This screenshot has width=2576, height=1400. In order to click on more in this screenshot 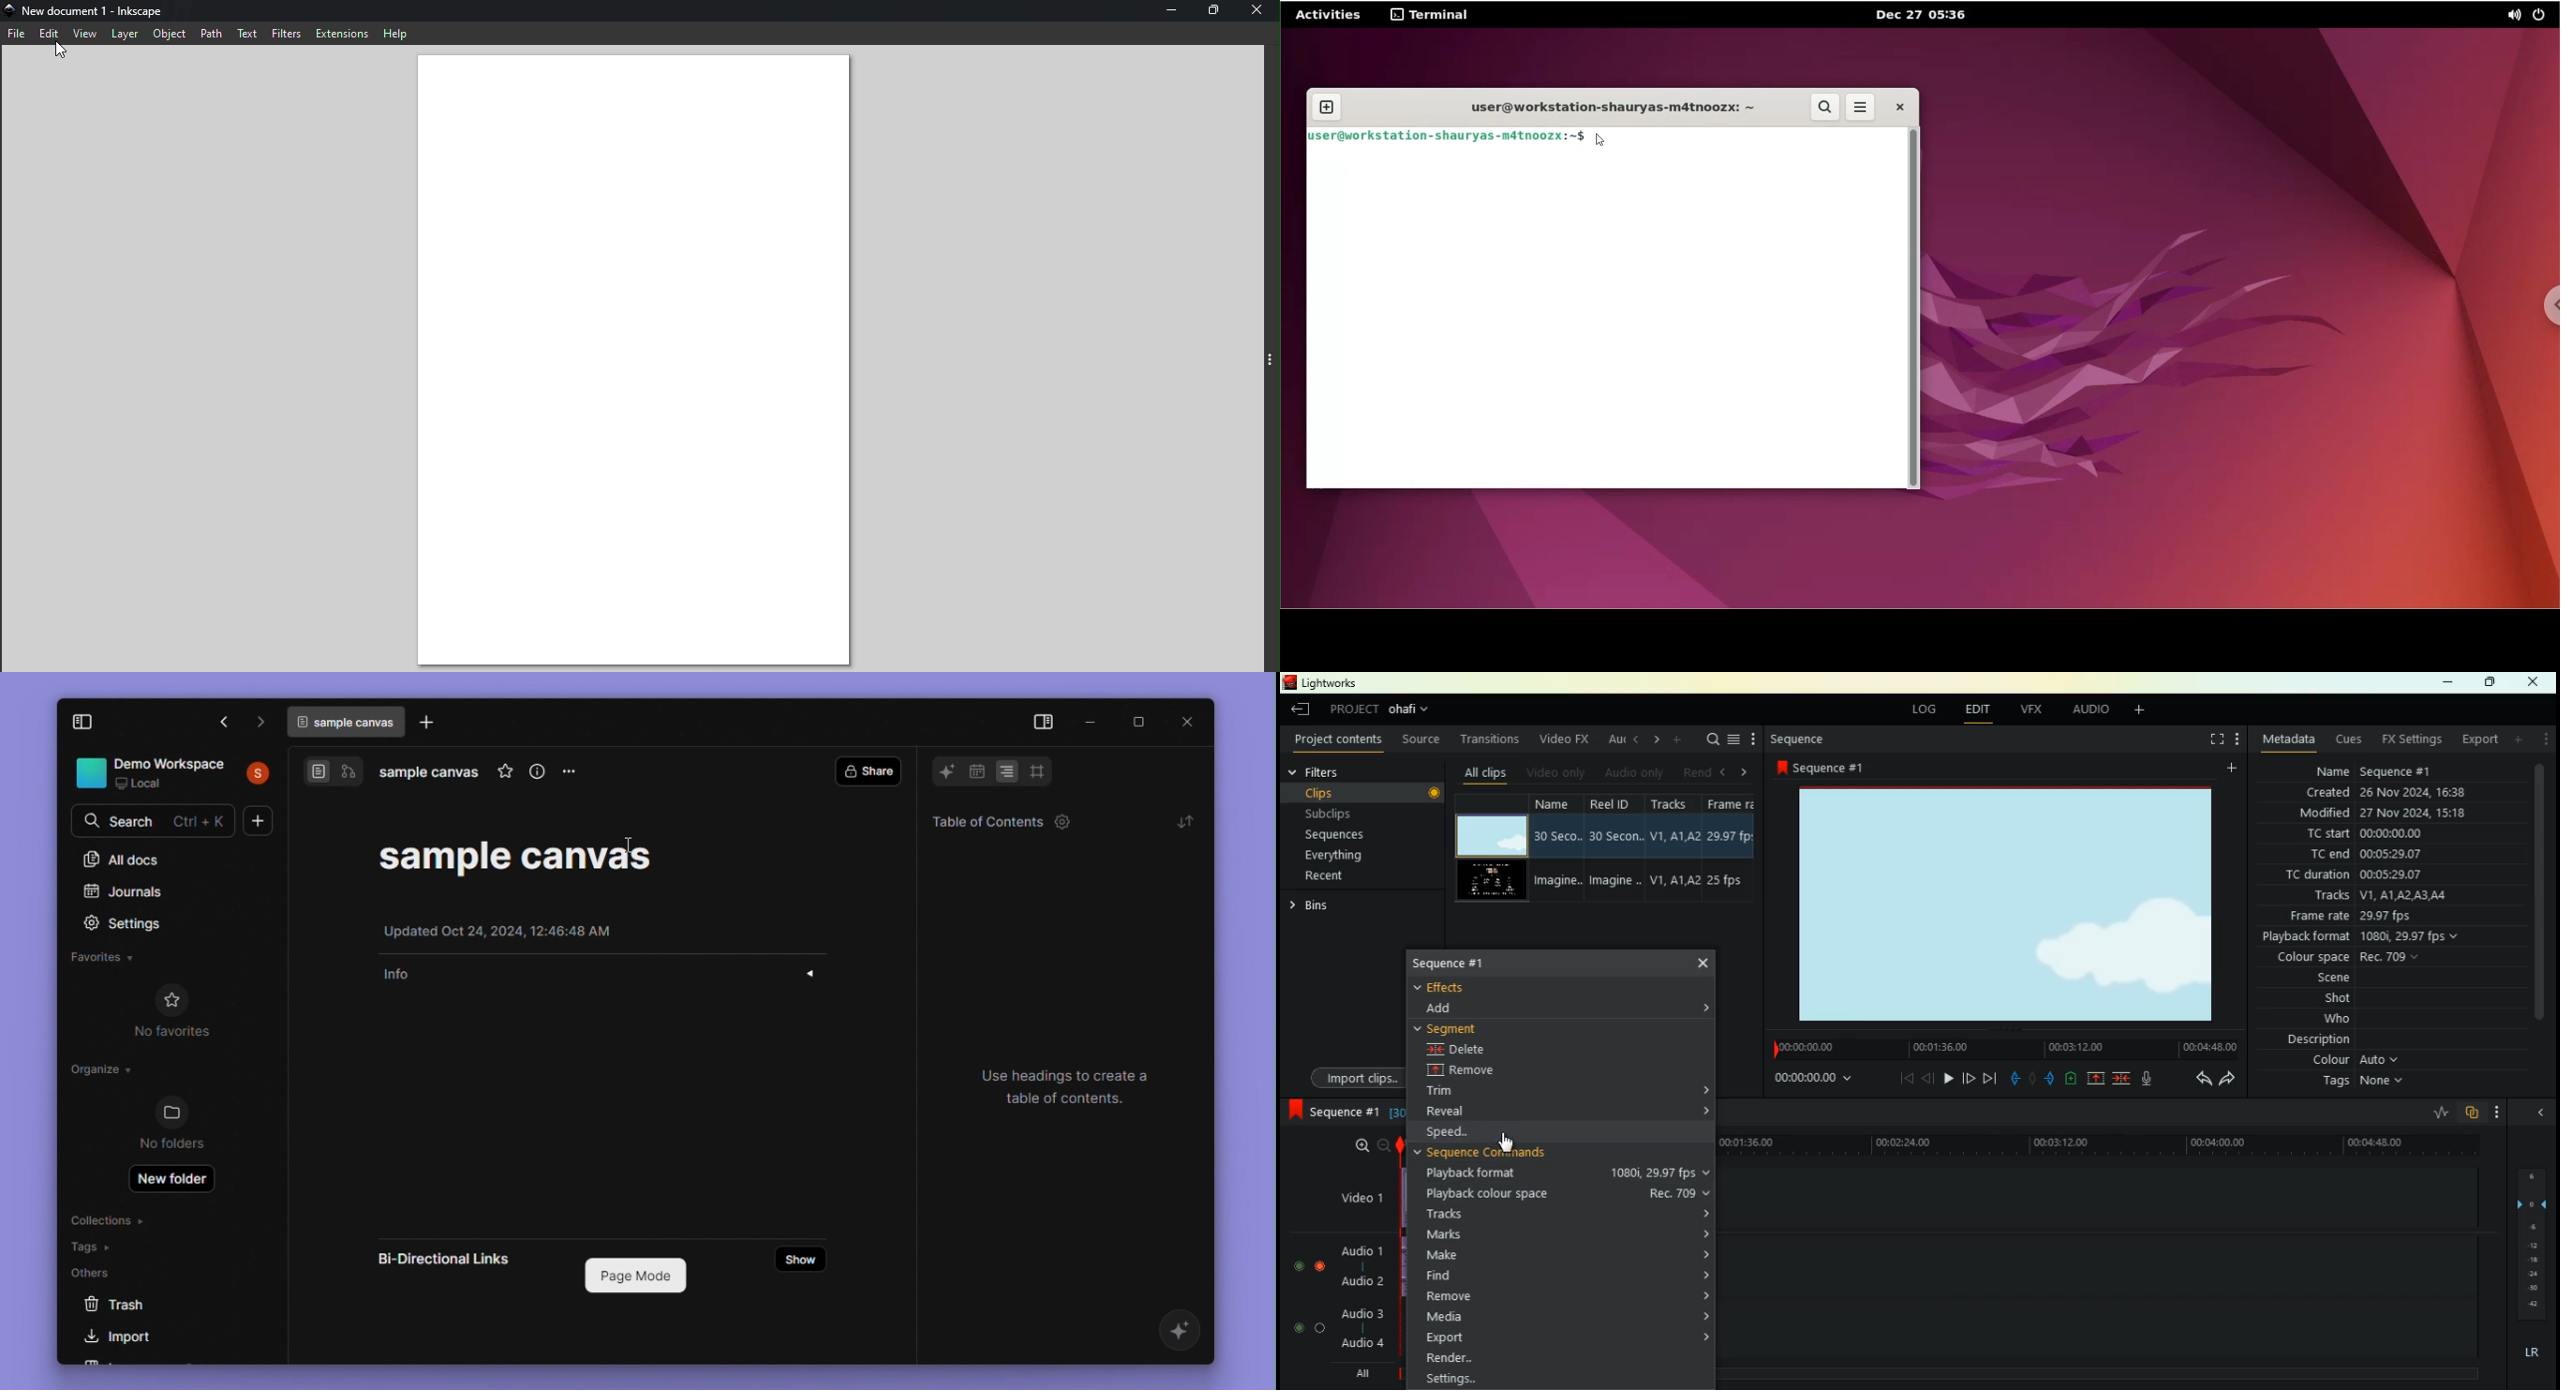, I will do `click(2235, 741)`.